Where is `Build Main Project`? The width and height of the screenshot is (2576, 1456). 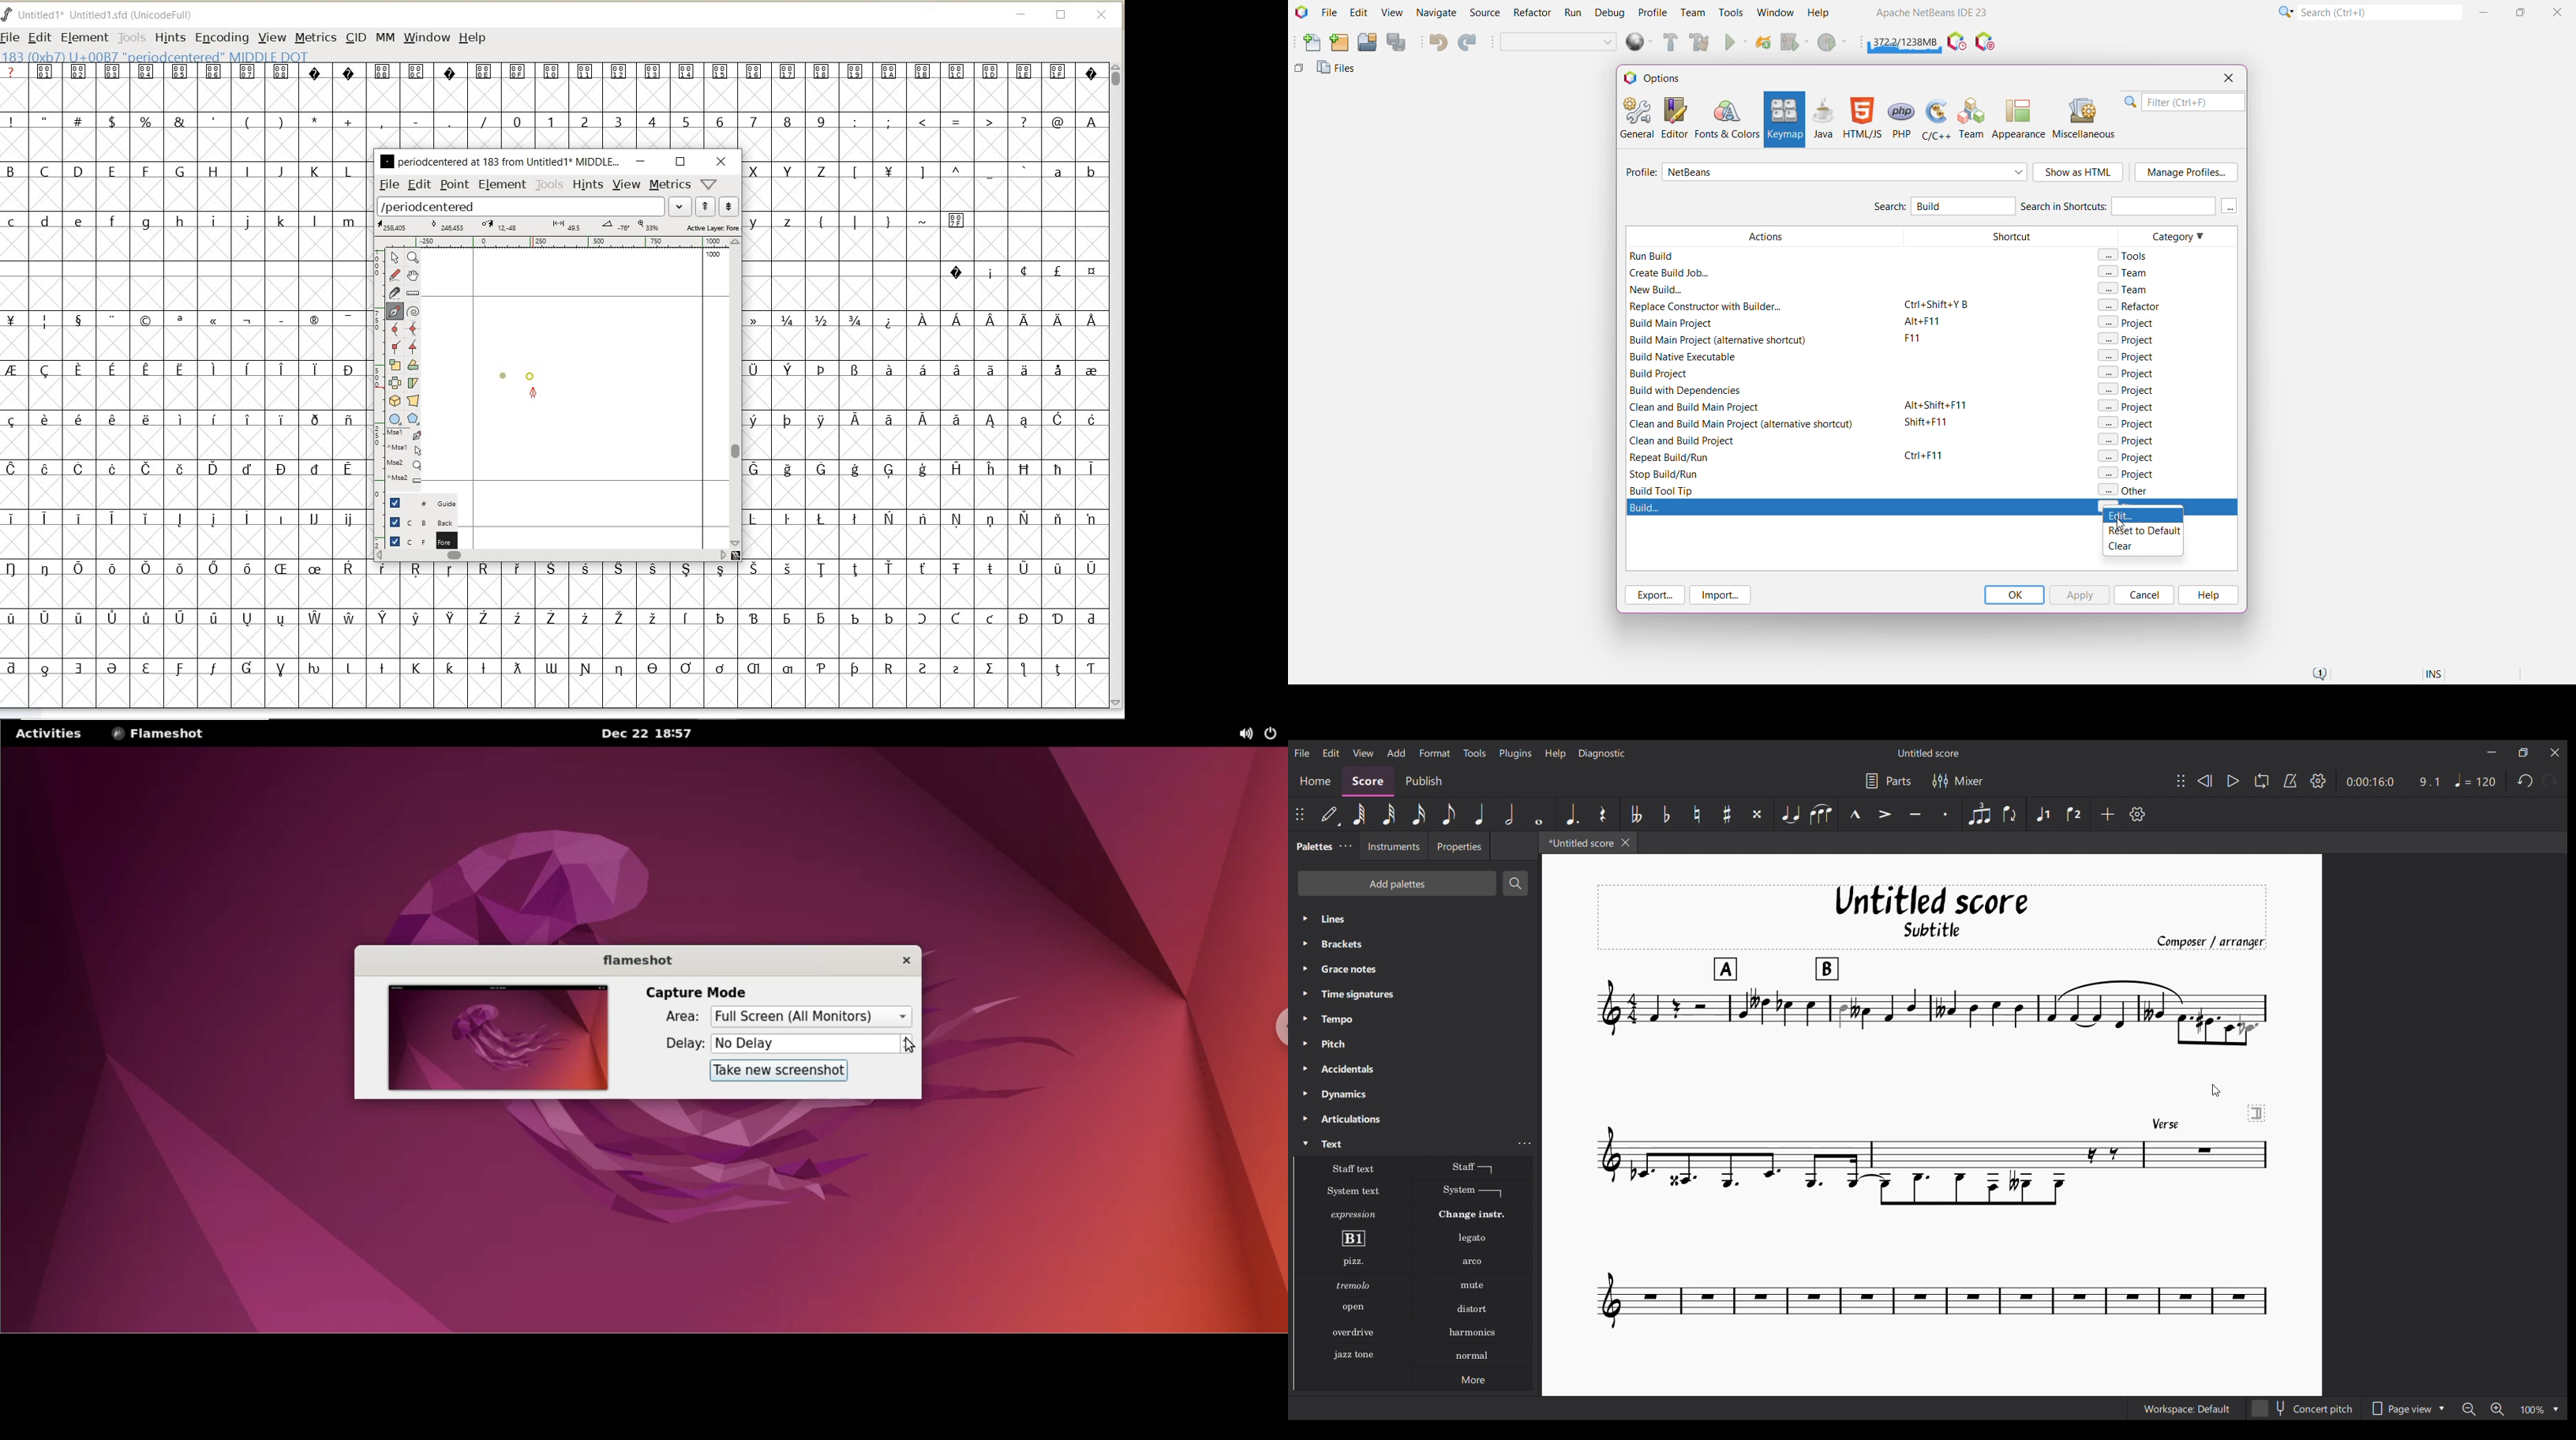
Build Main Project is located at coordinates (1668, 42).